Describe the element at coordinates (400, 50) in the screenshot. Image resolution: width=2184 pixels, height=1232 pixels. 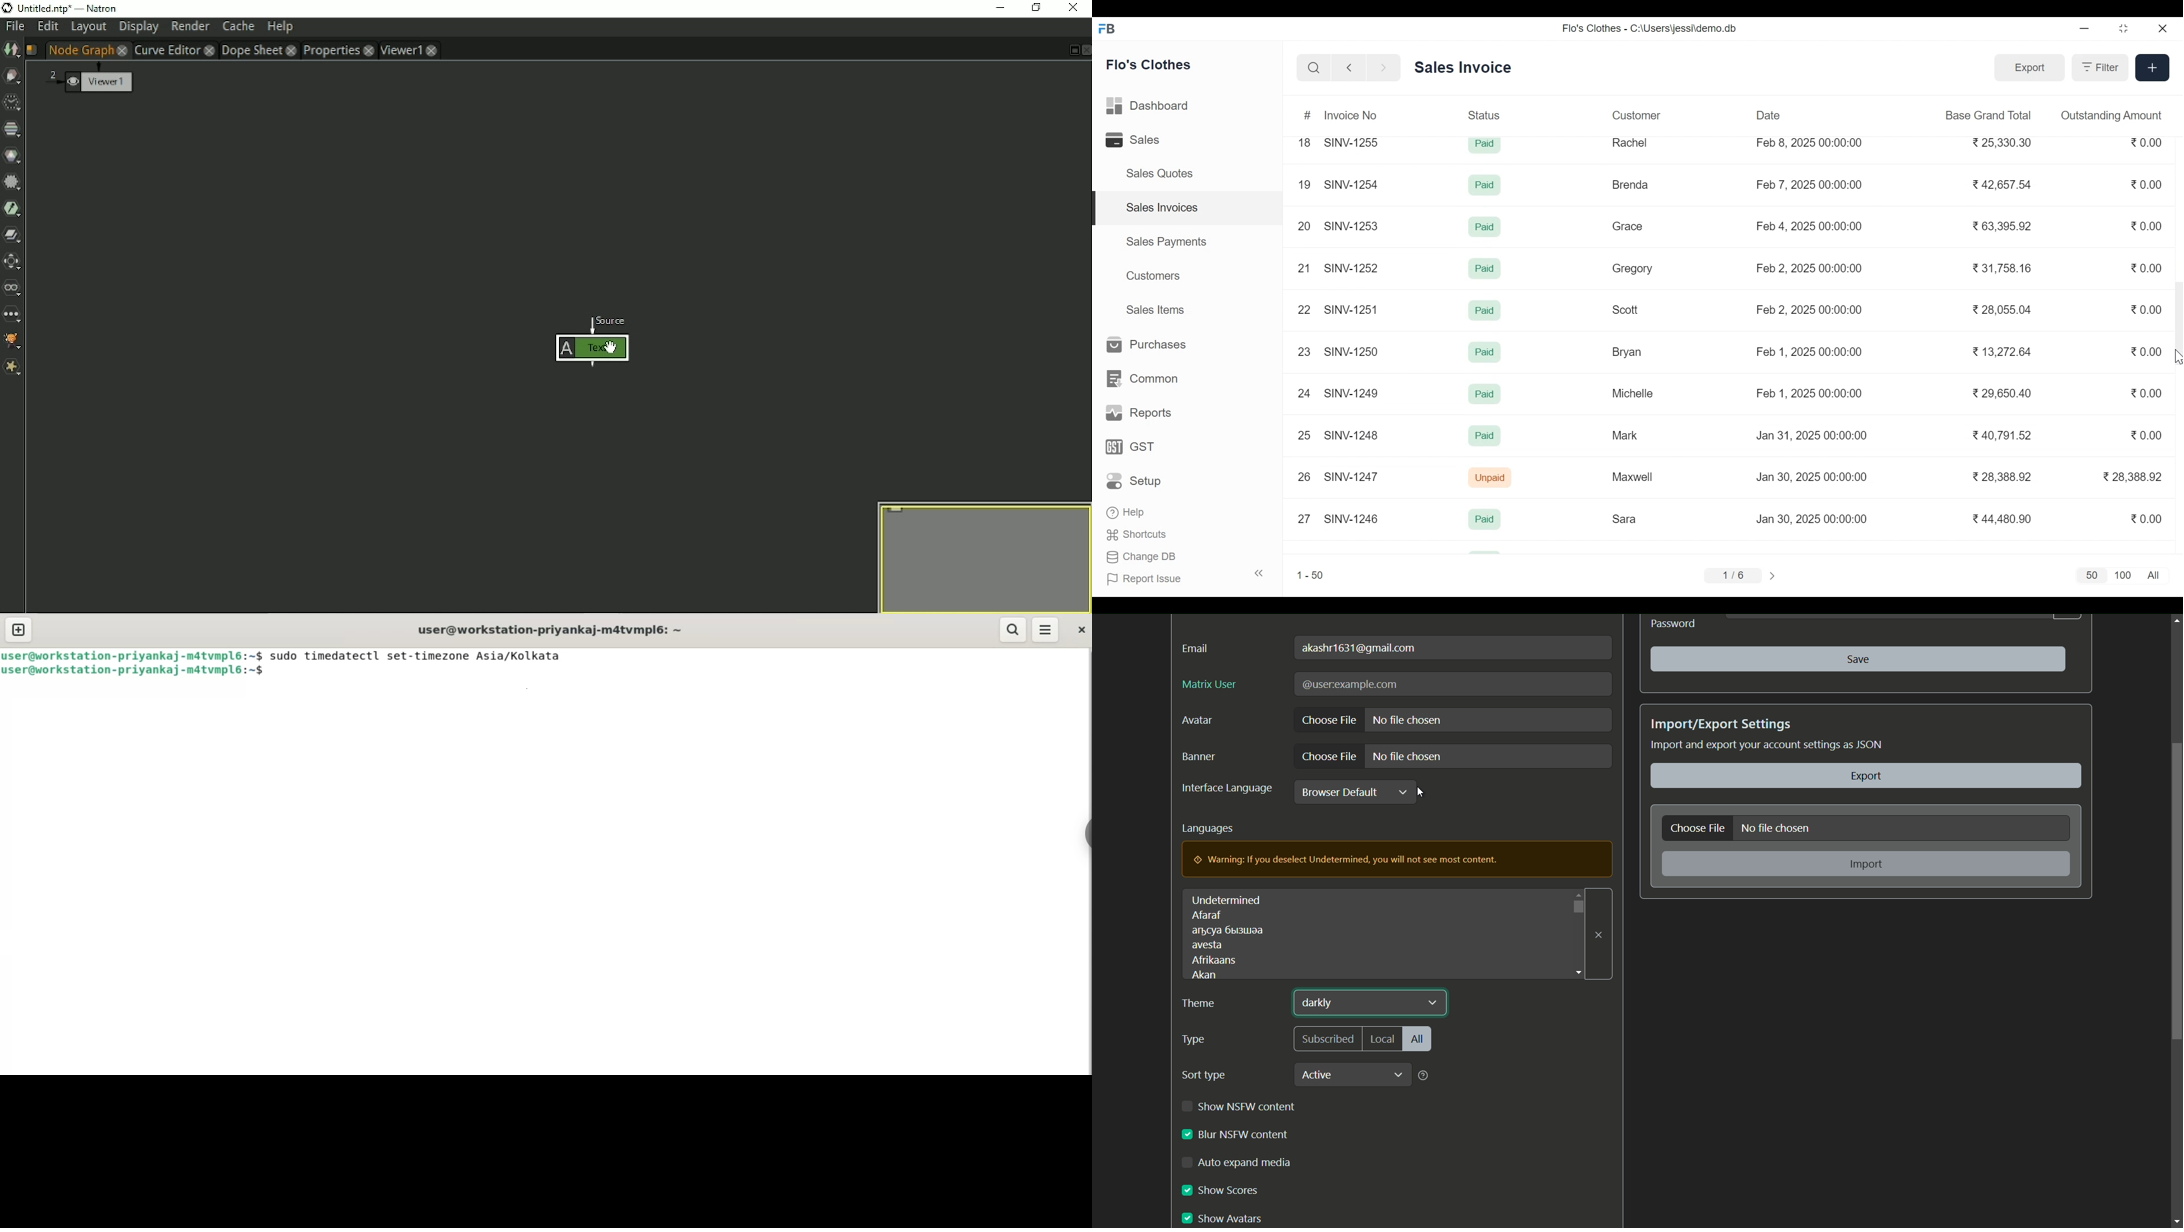
I see `Viewer1` at that location.